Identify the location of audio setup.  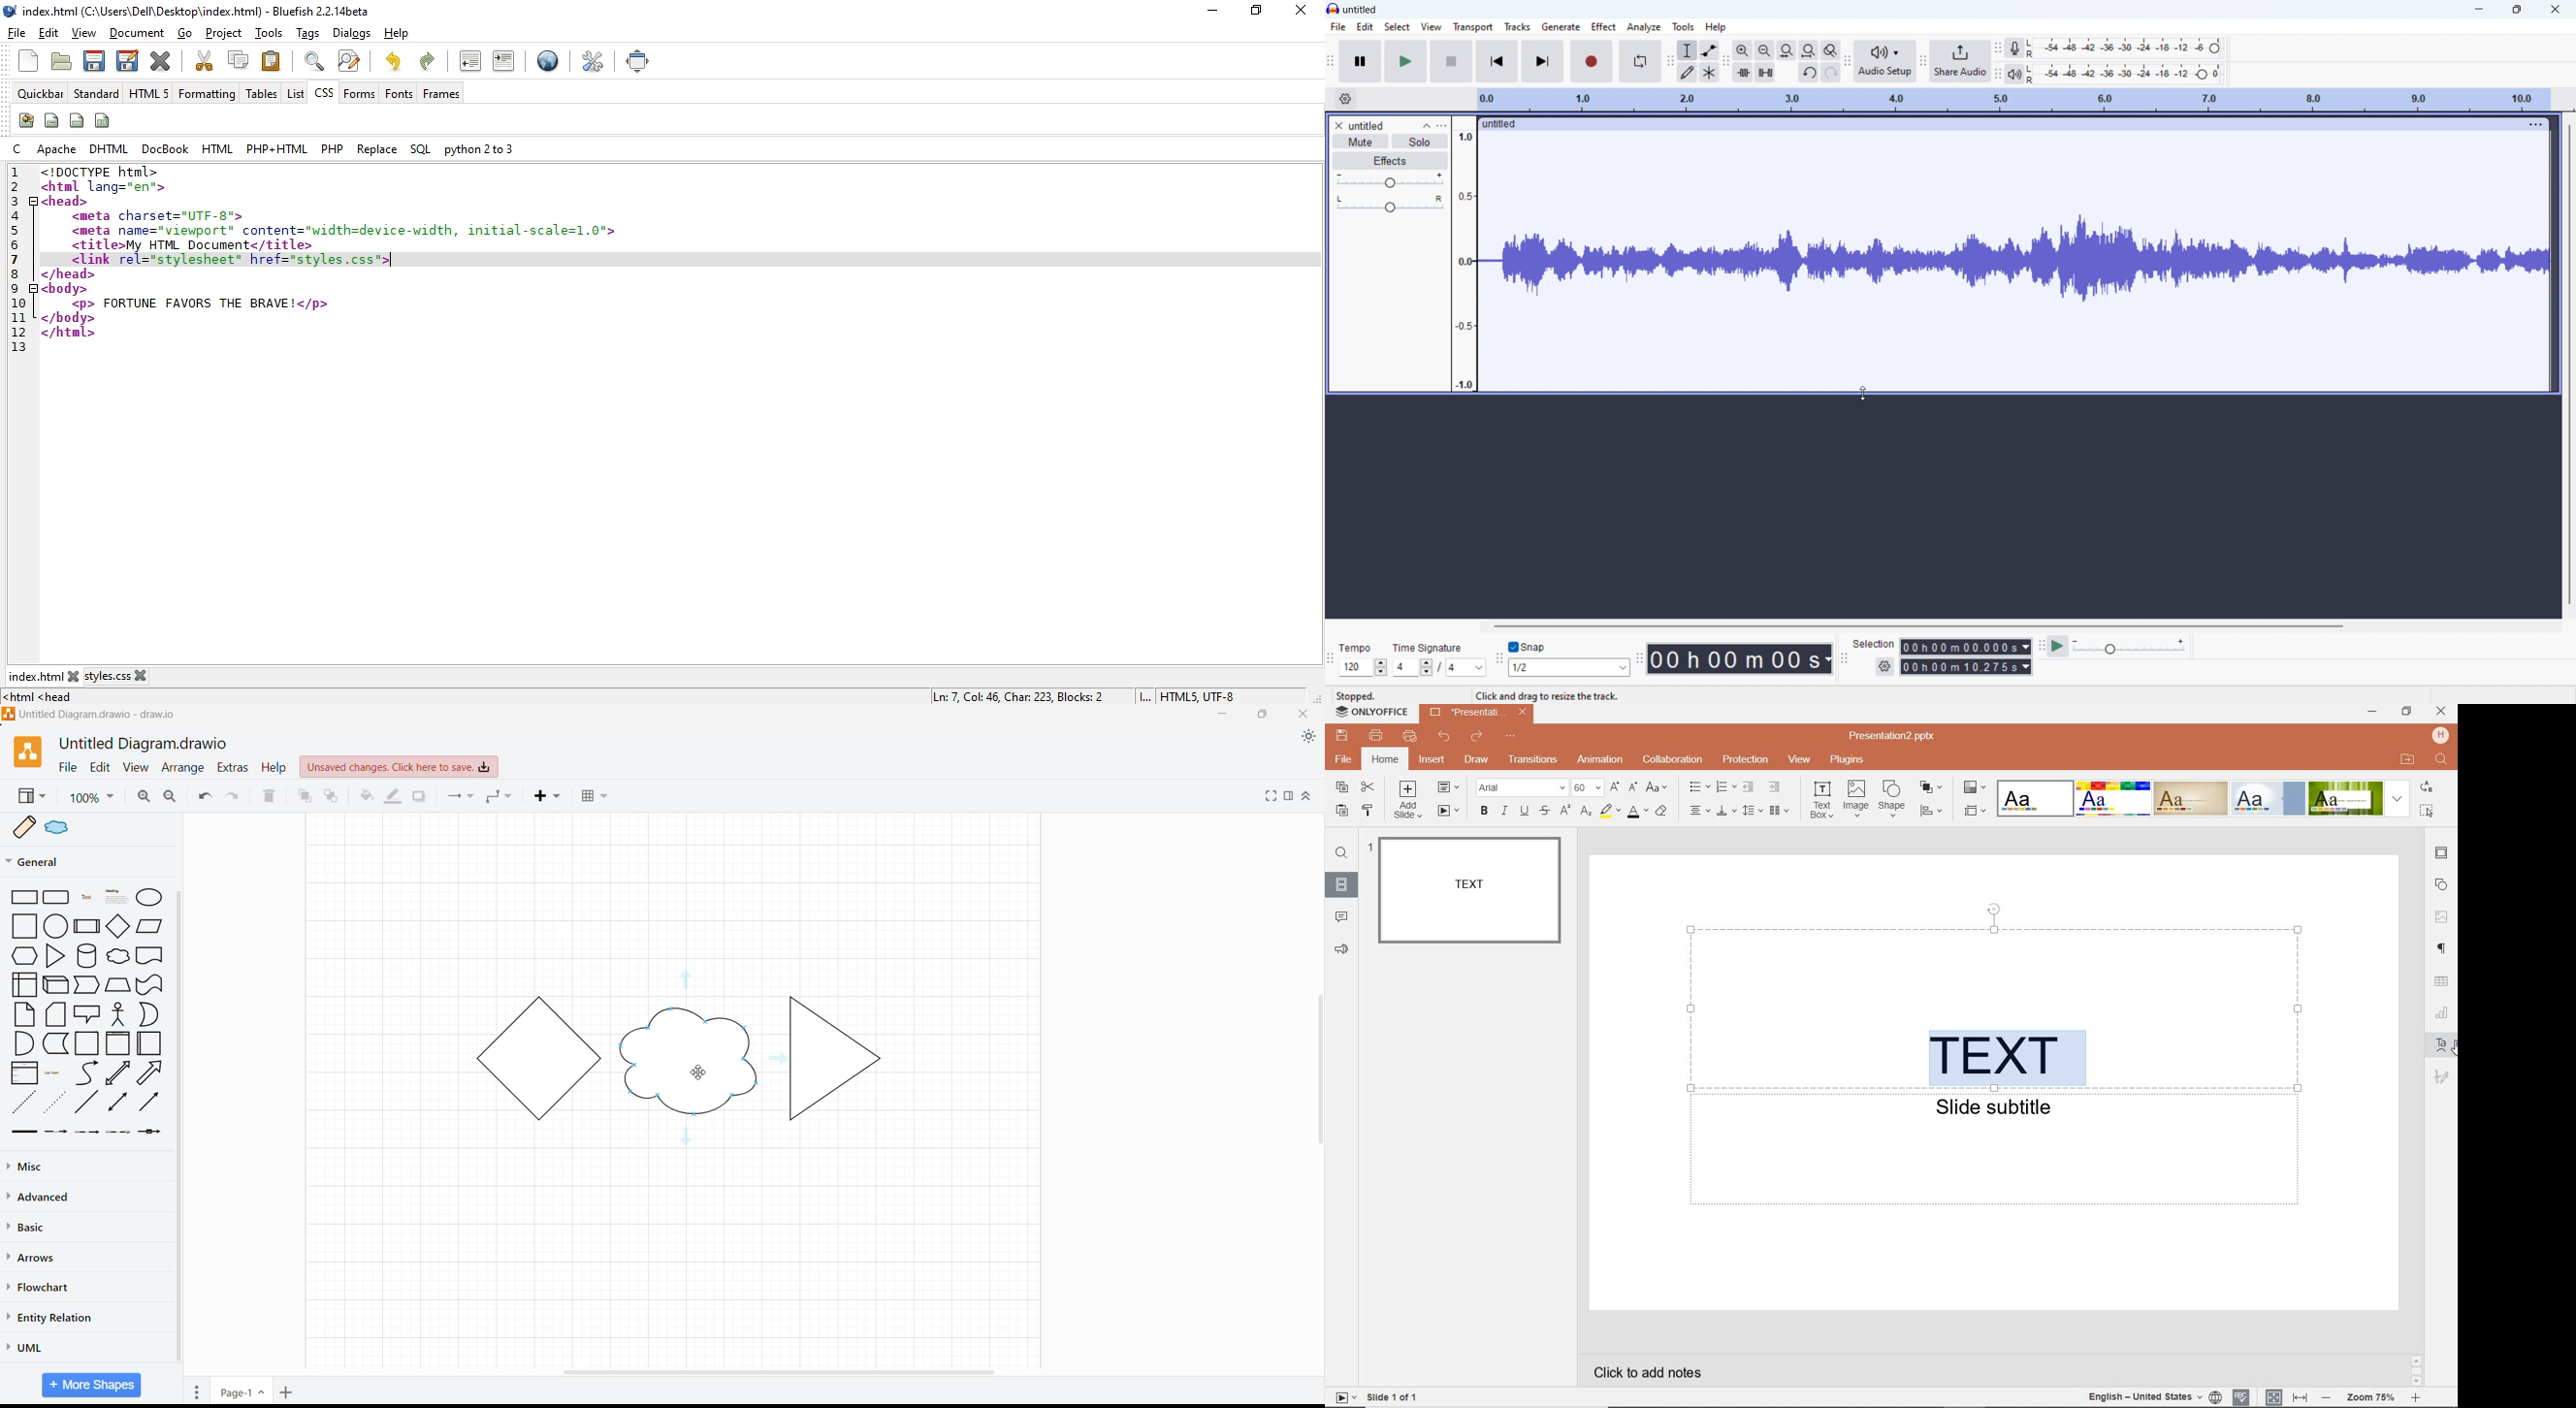
(1885, 62).